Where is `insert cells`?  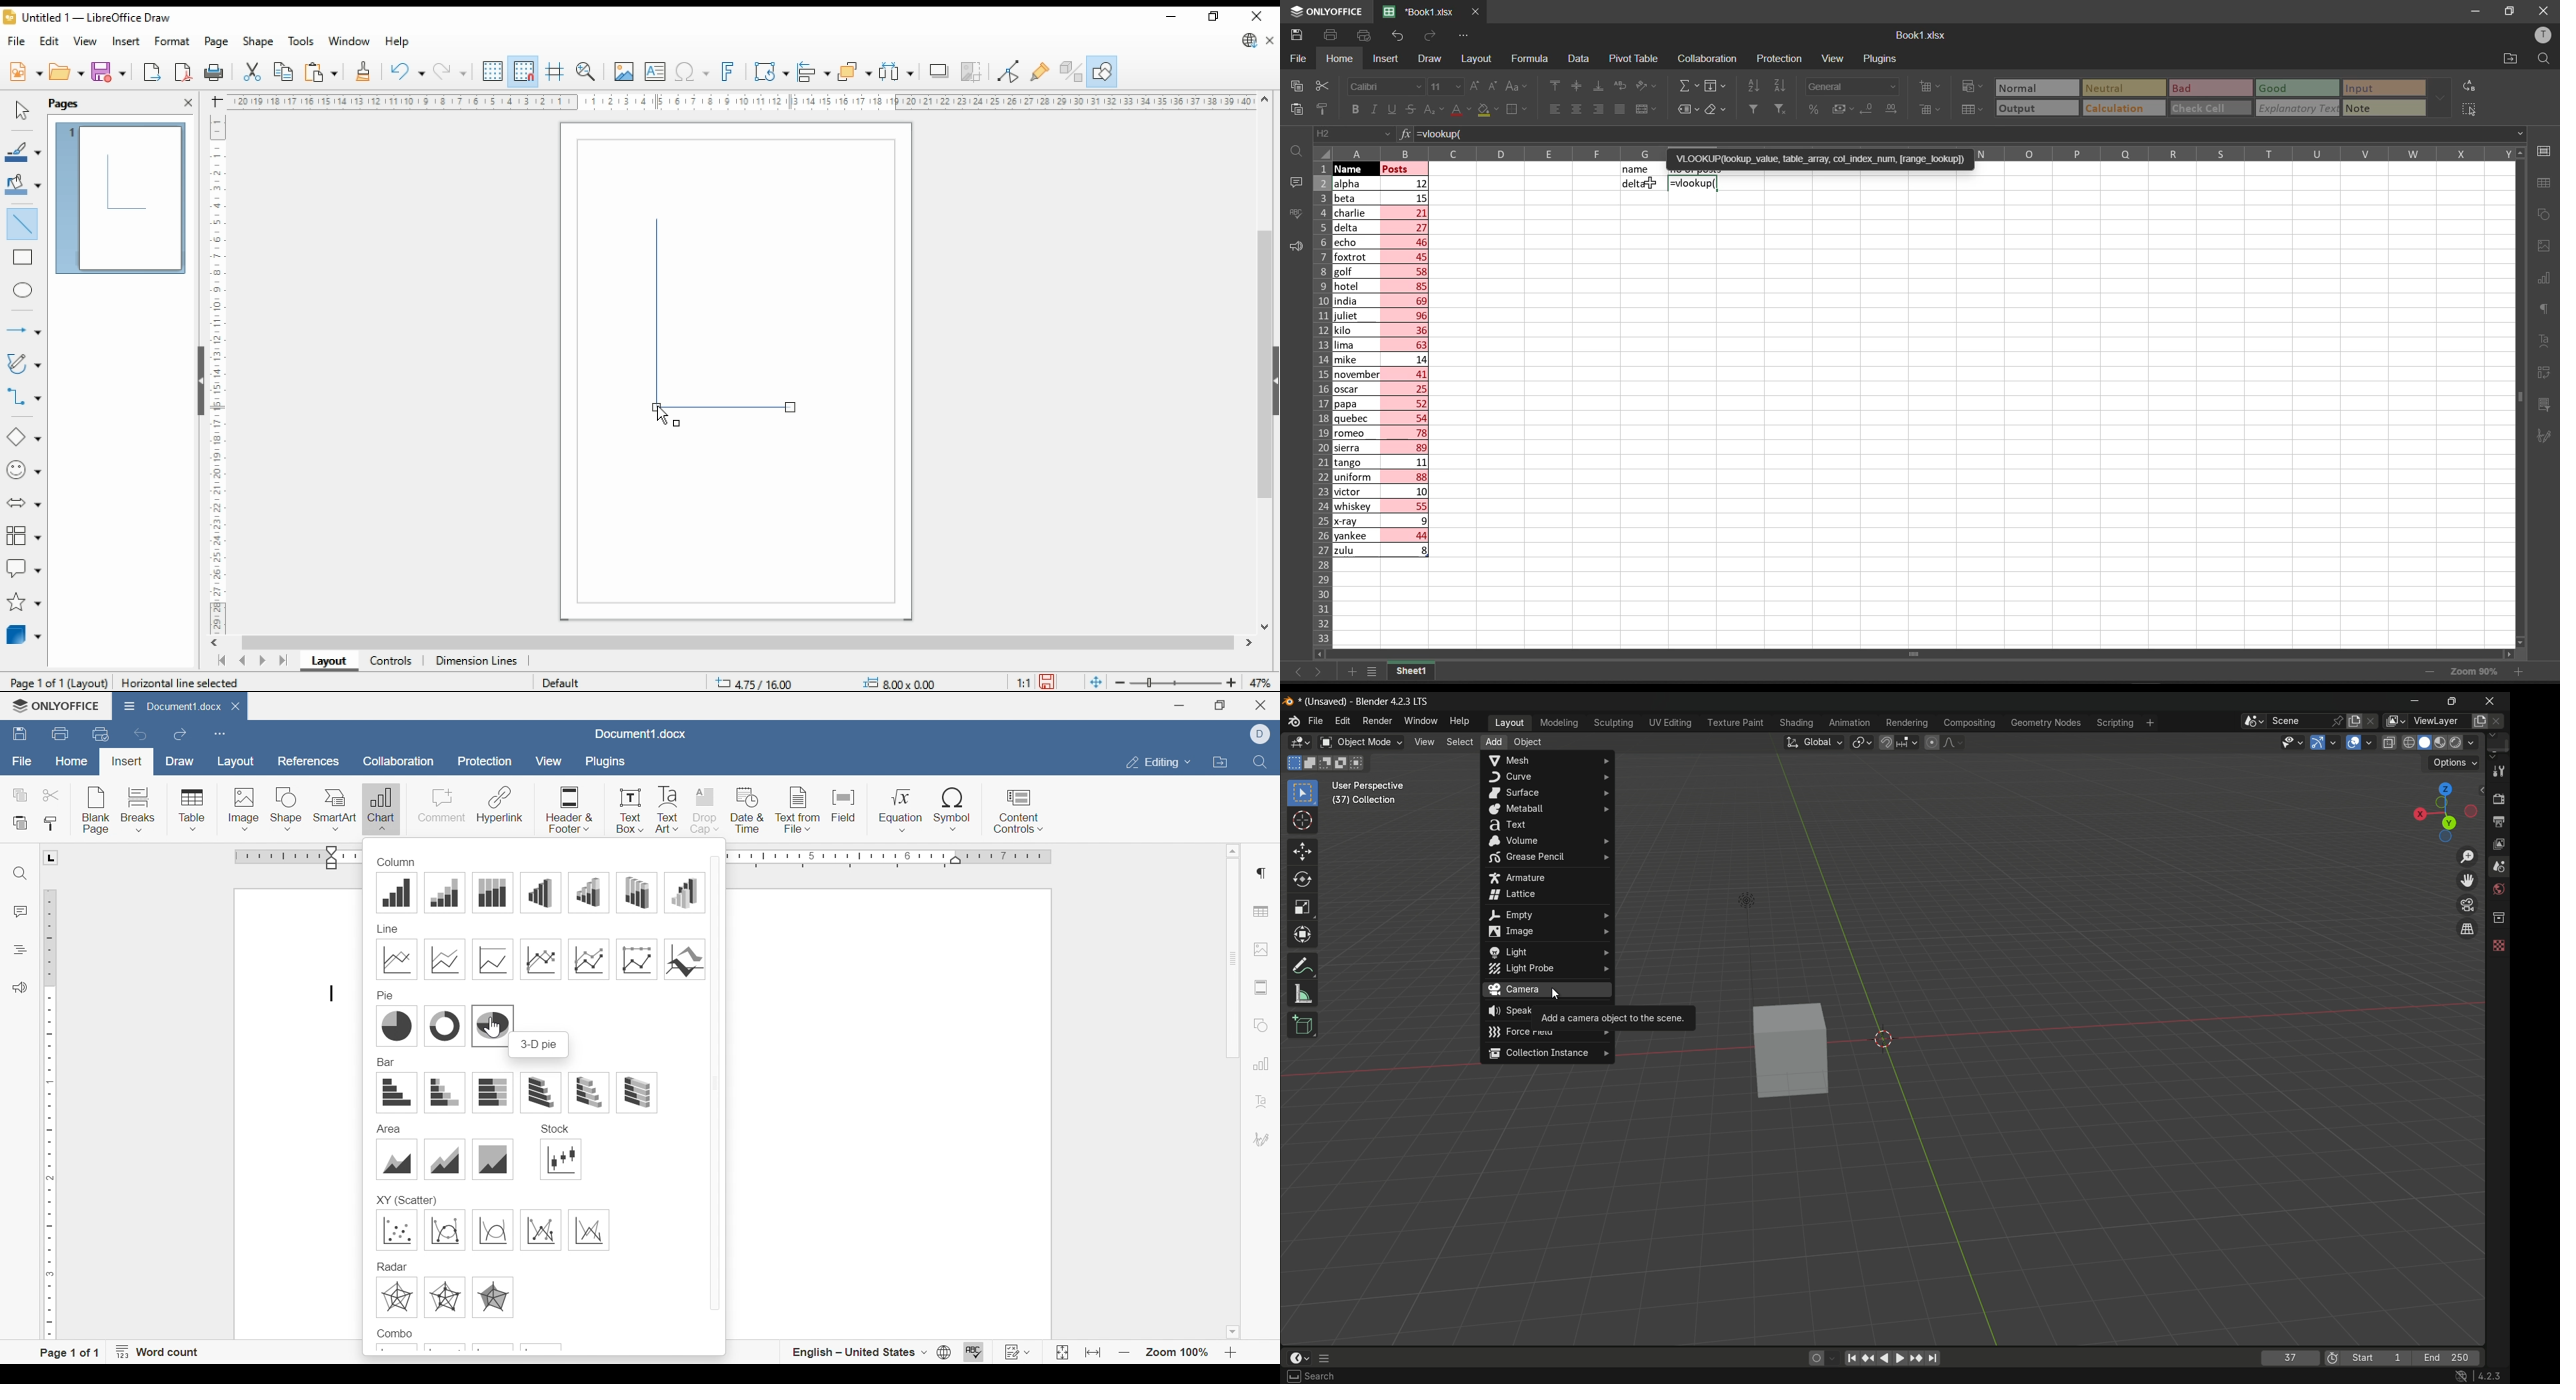
insert cells is located at coordinates (1928, 87).